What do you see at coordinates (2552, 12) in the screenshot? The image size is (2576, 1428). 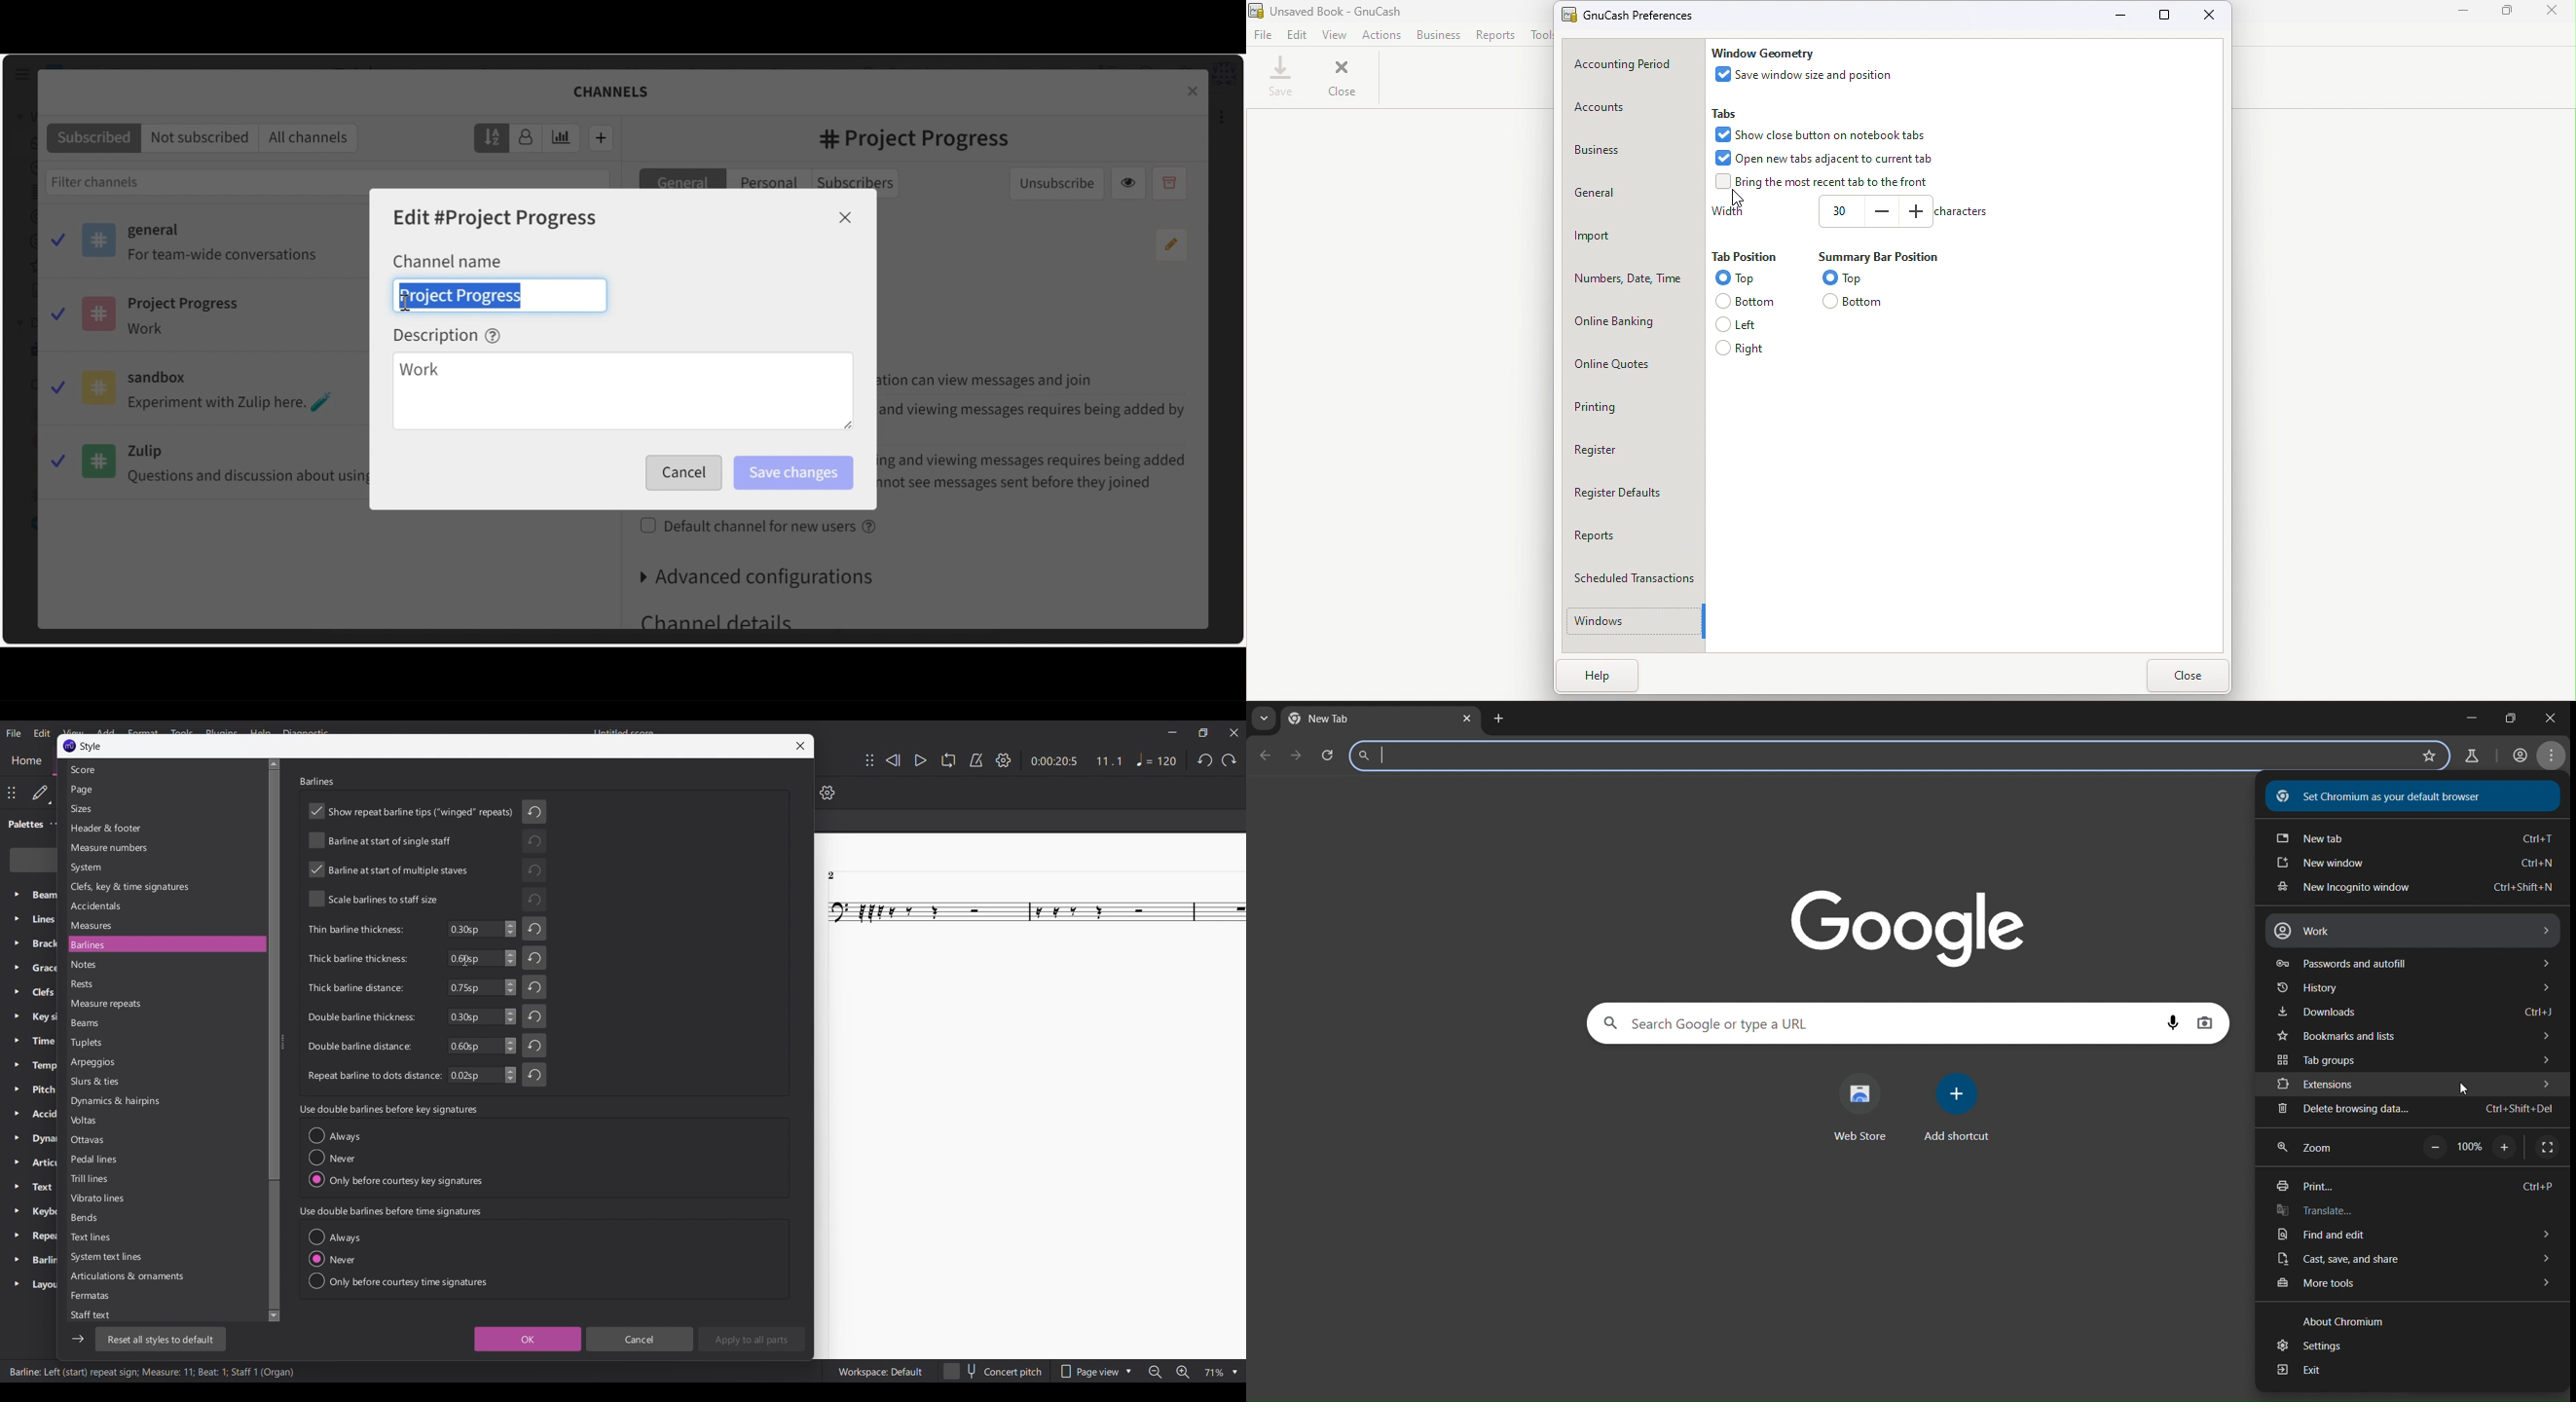 I see `Close` at bounding box center [2552, 12].